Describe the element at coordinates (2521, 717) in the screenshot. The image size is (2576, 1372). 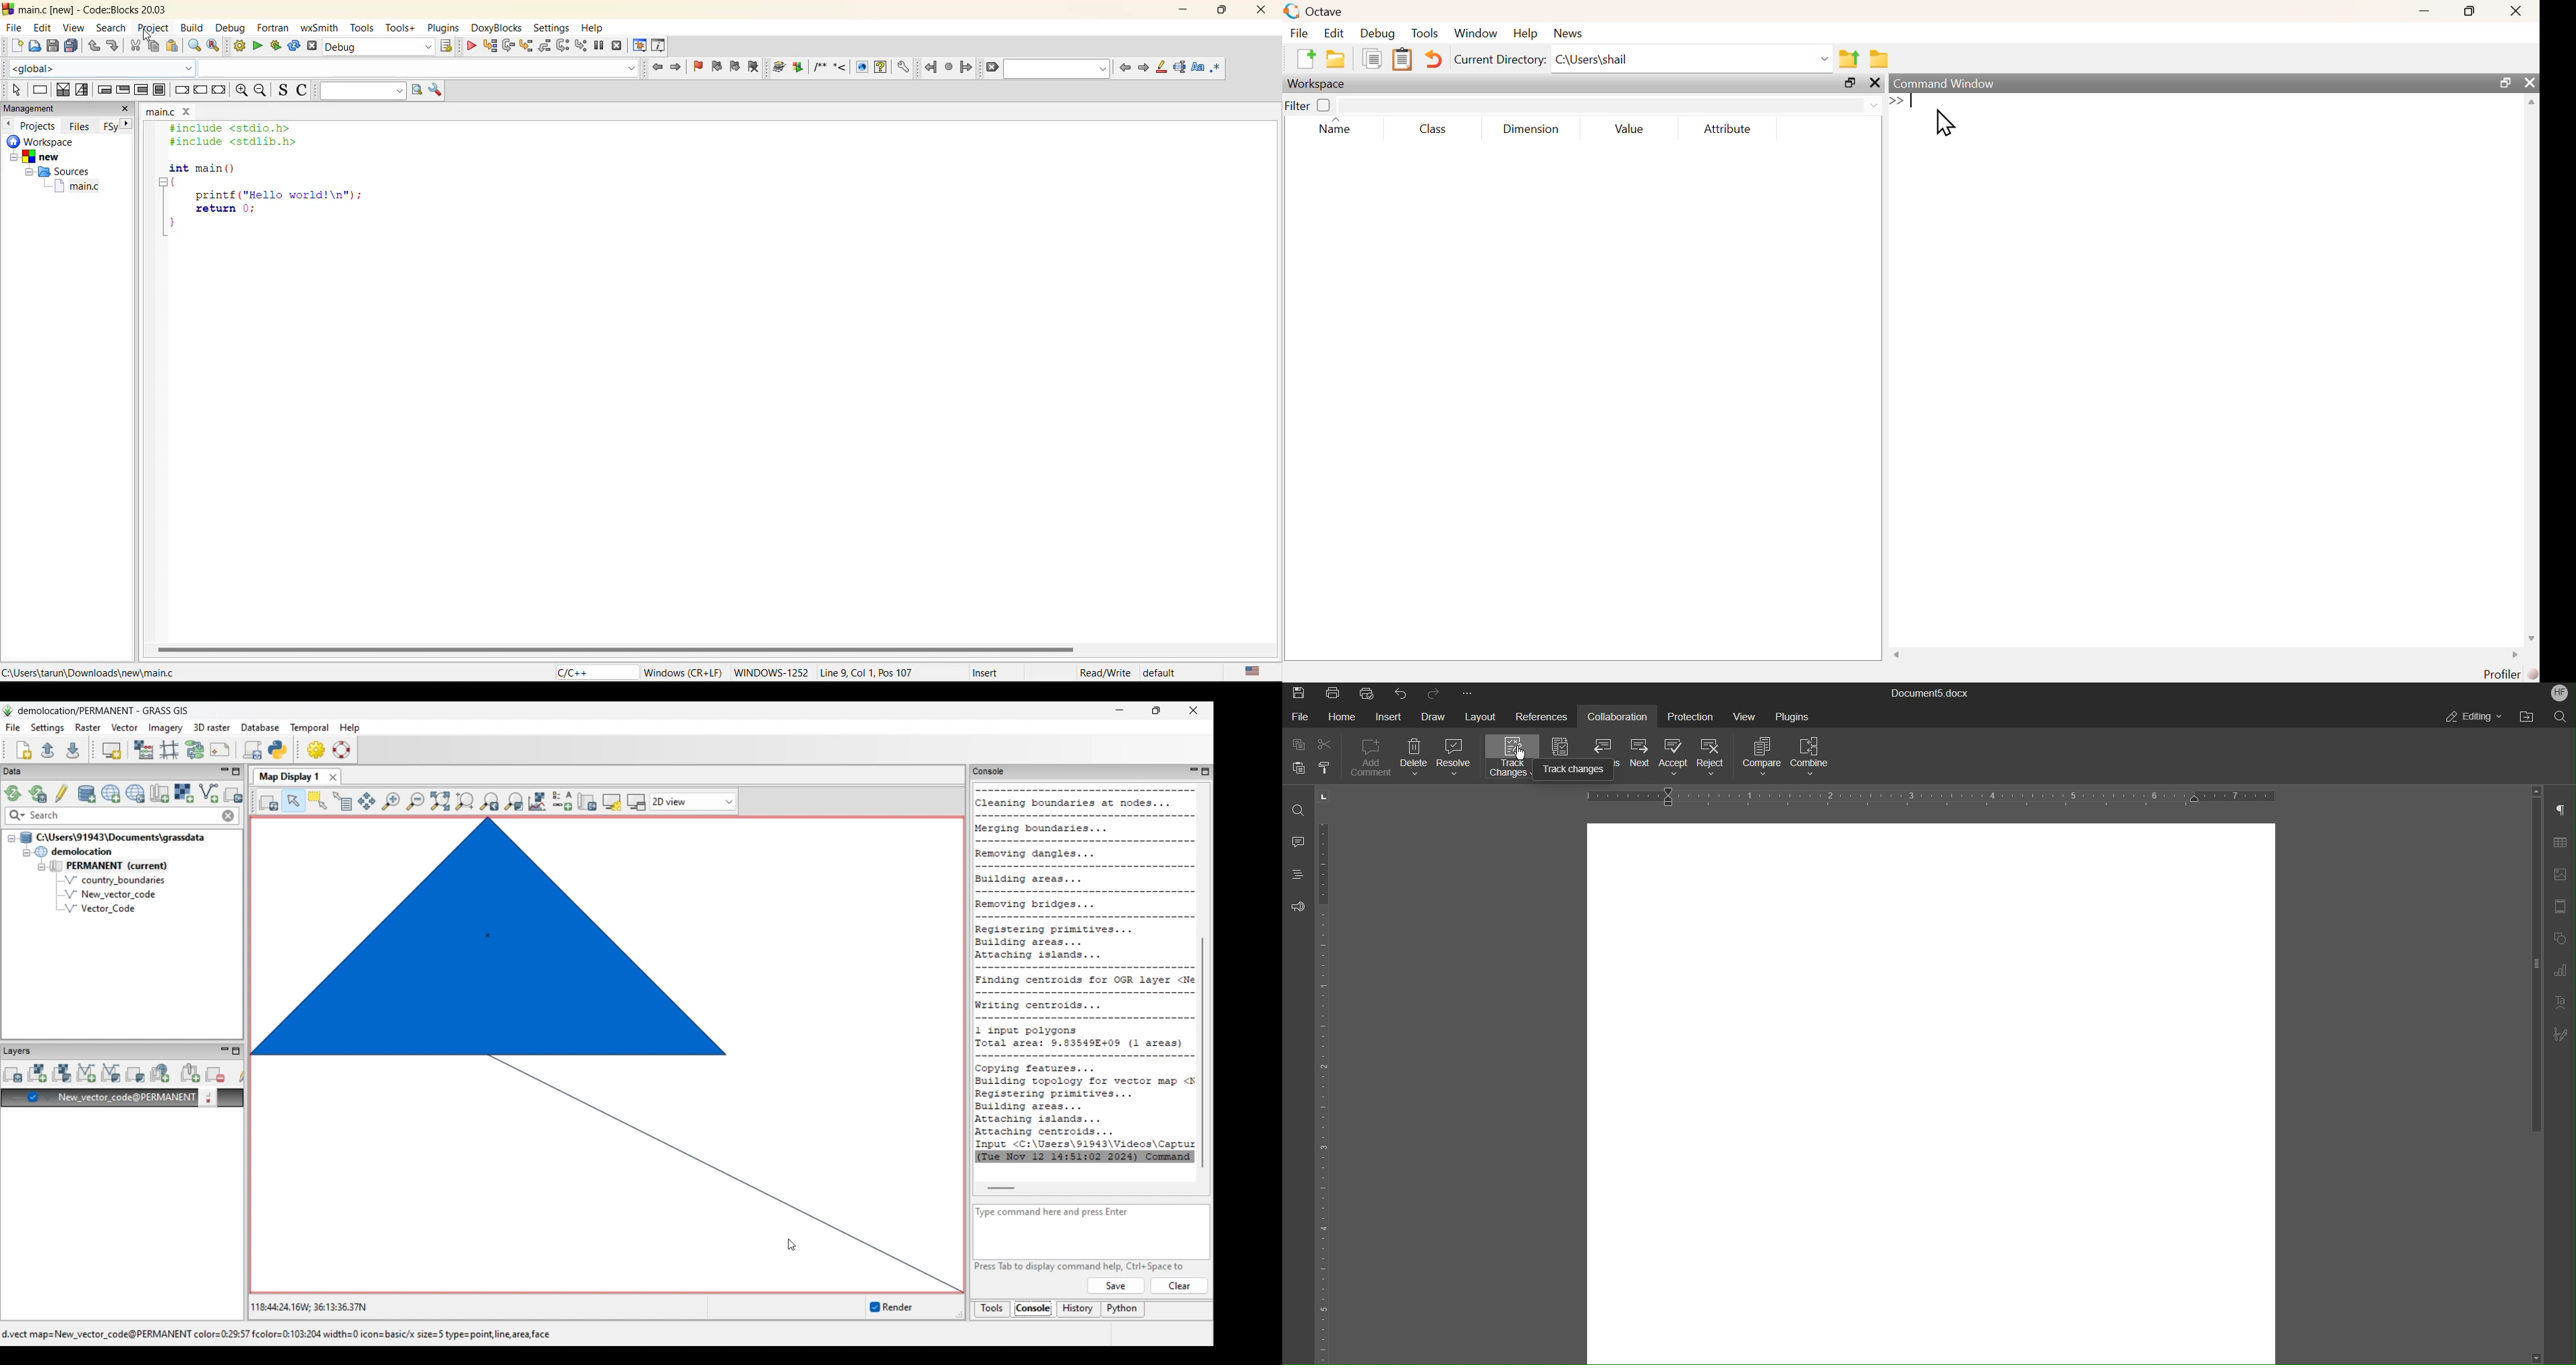
I see `Open File Location` at that location.